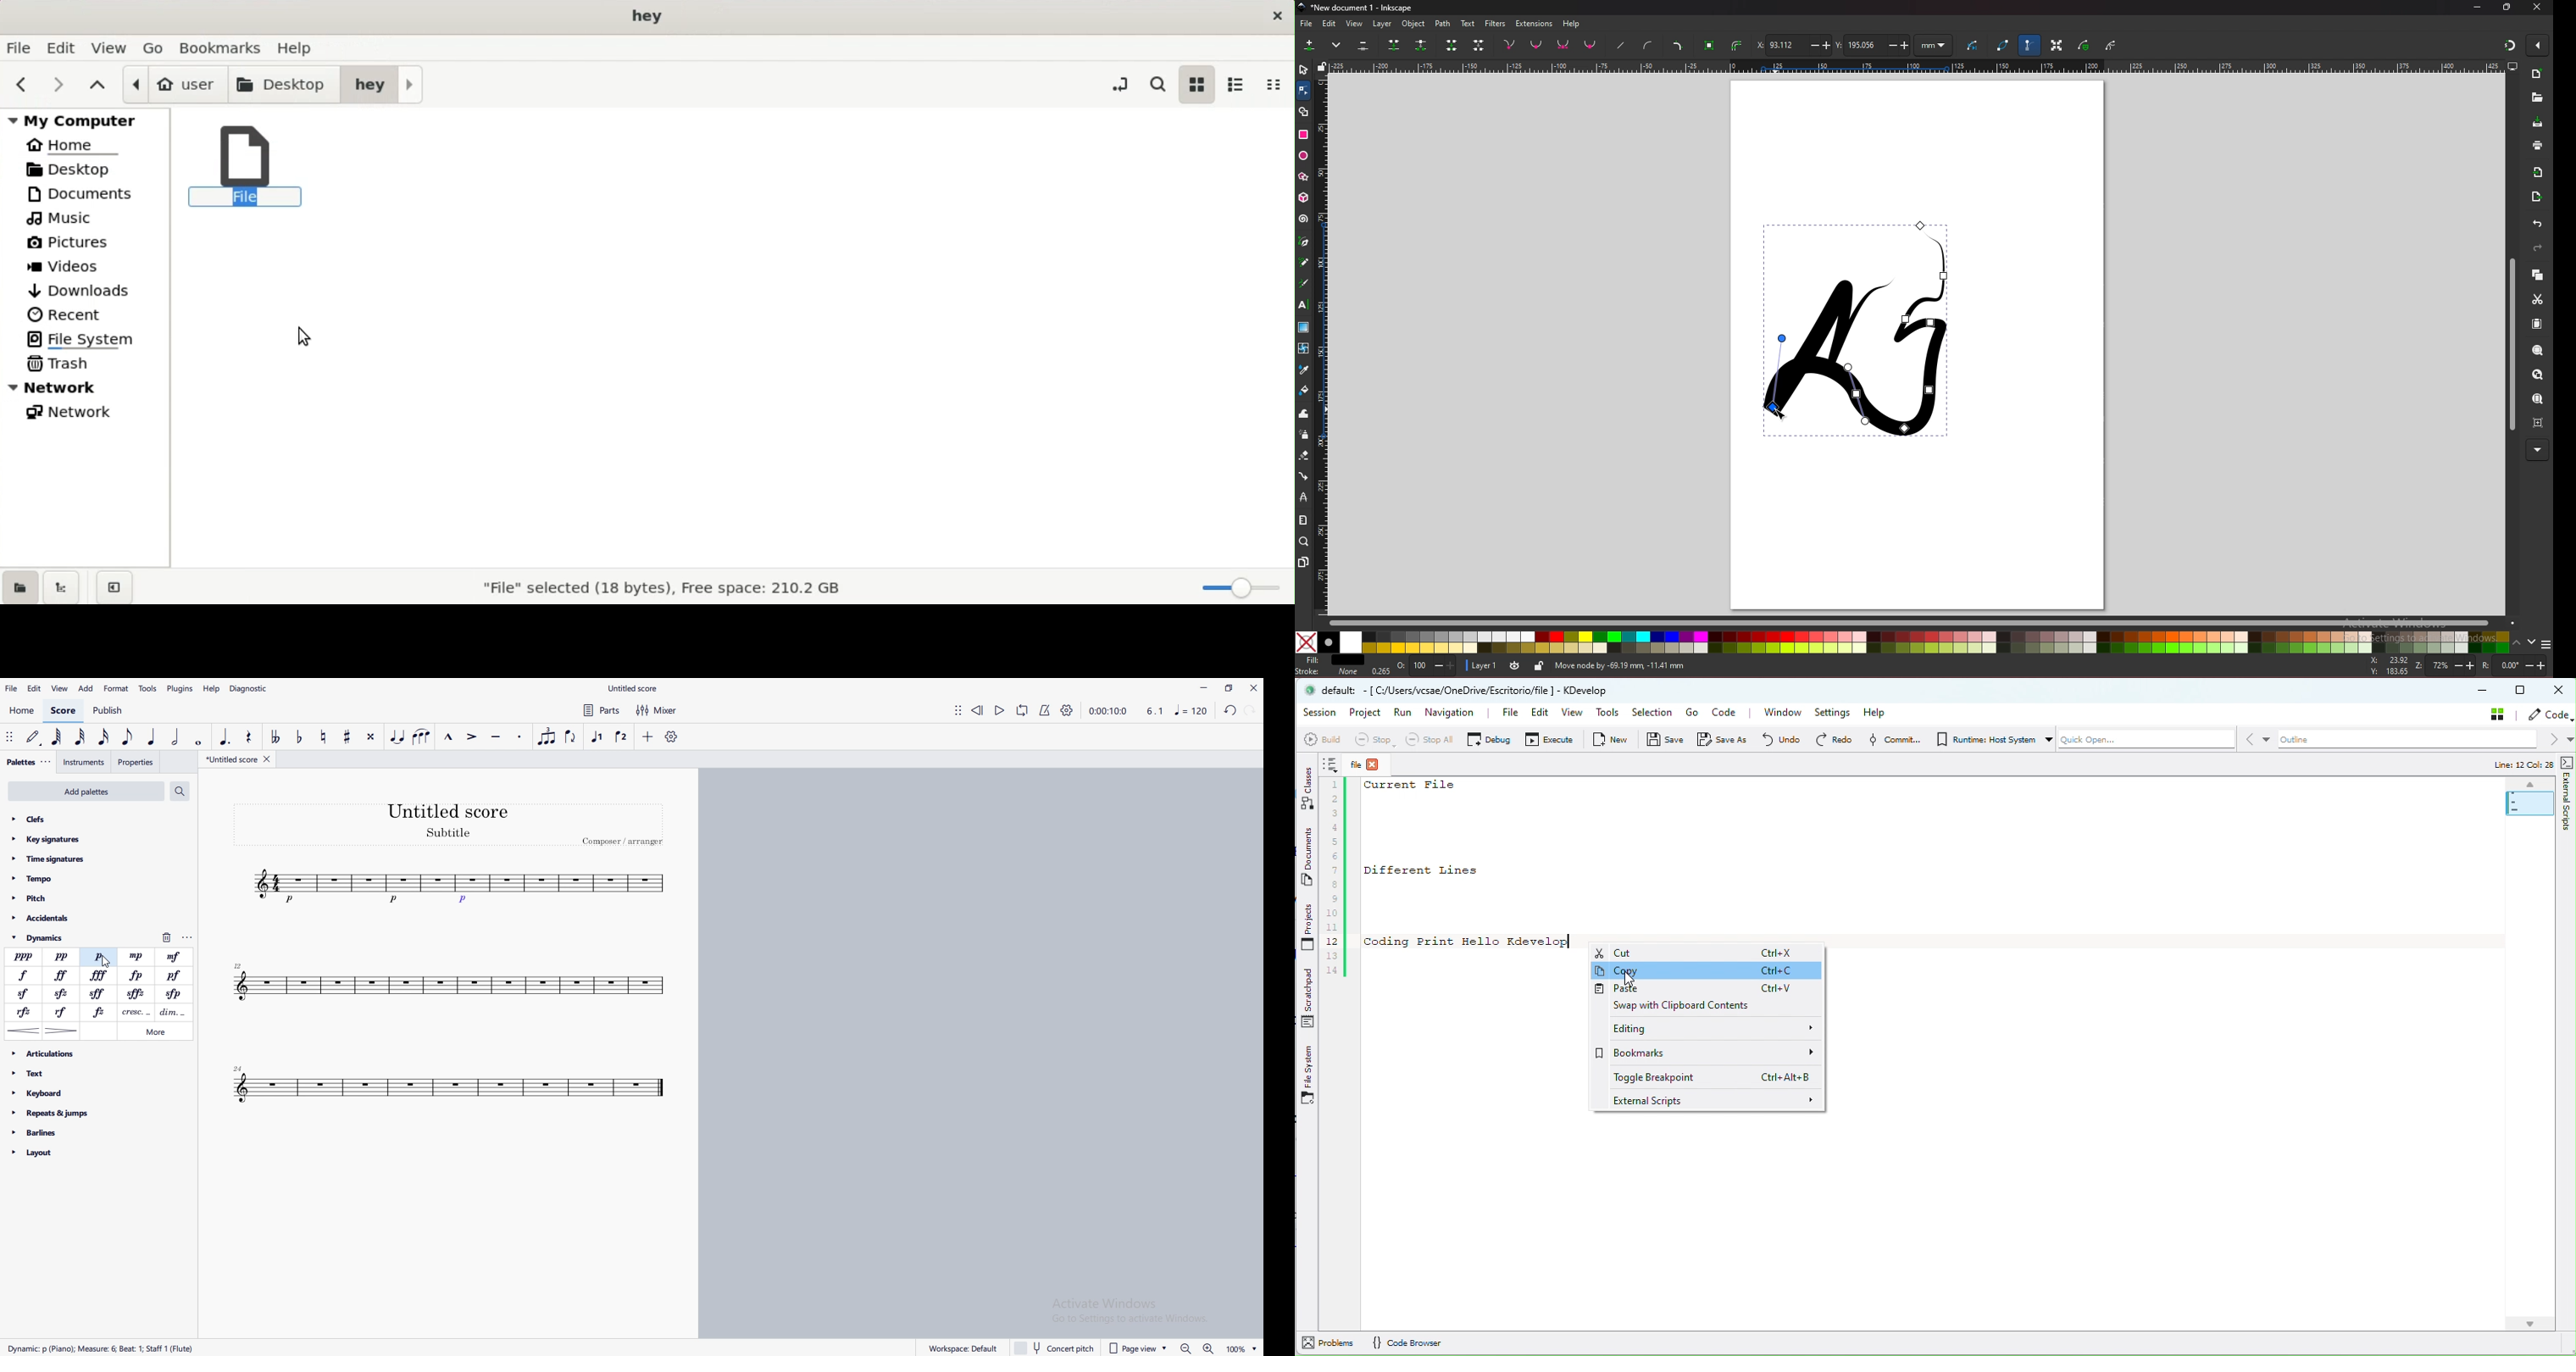 Image resolution: width=2576 pixels, height=1372 pixels. Describe the element at coordinates (1322, 344) in the screenshot. I see `vertical scale` at that location.